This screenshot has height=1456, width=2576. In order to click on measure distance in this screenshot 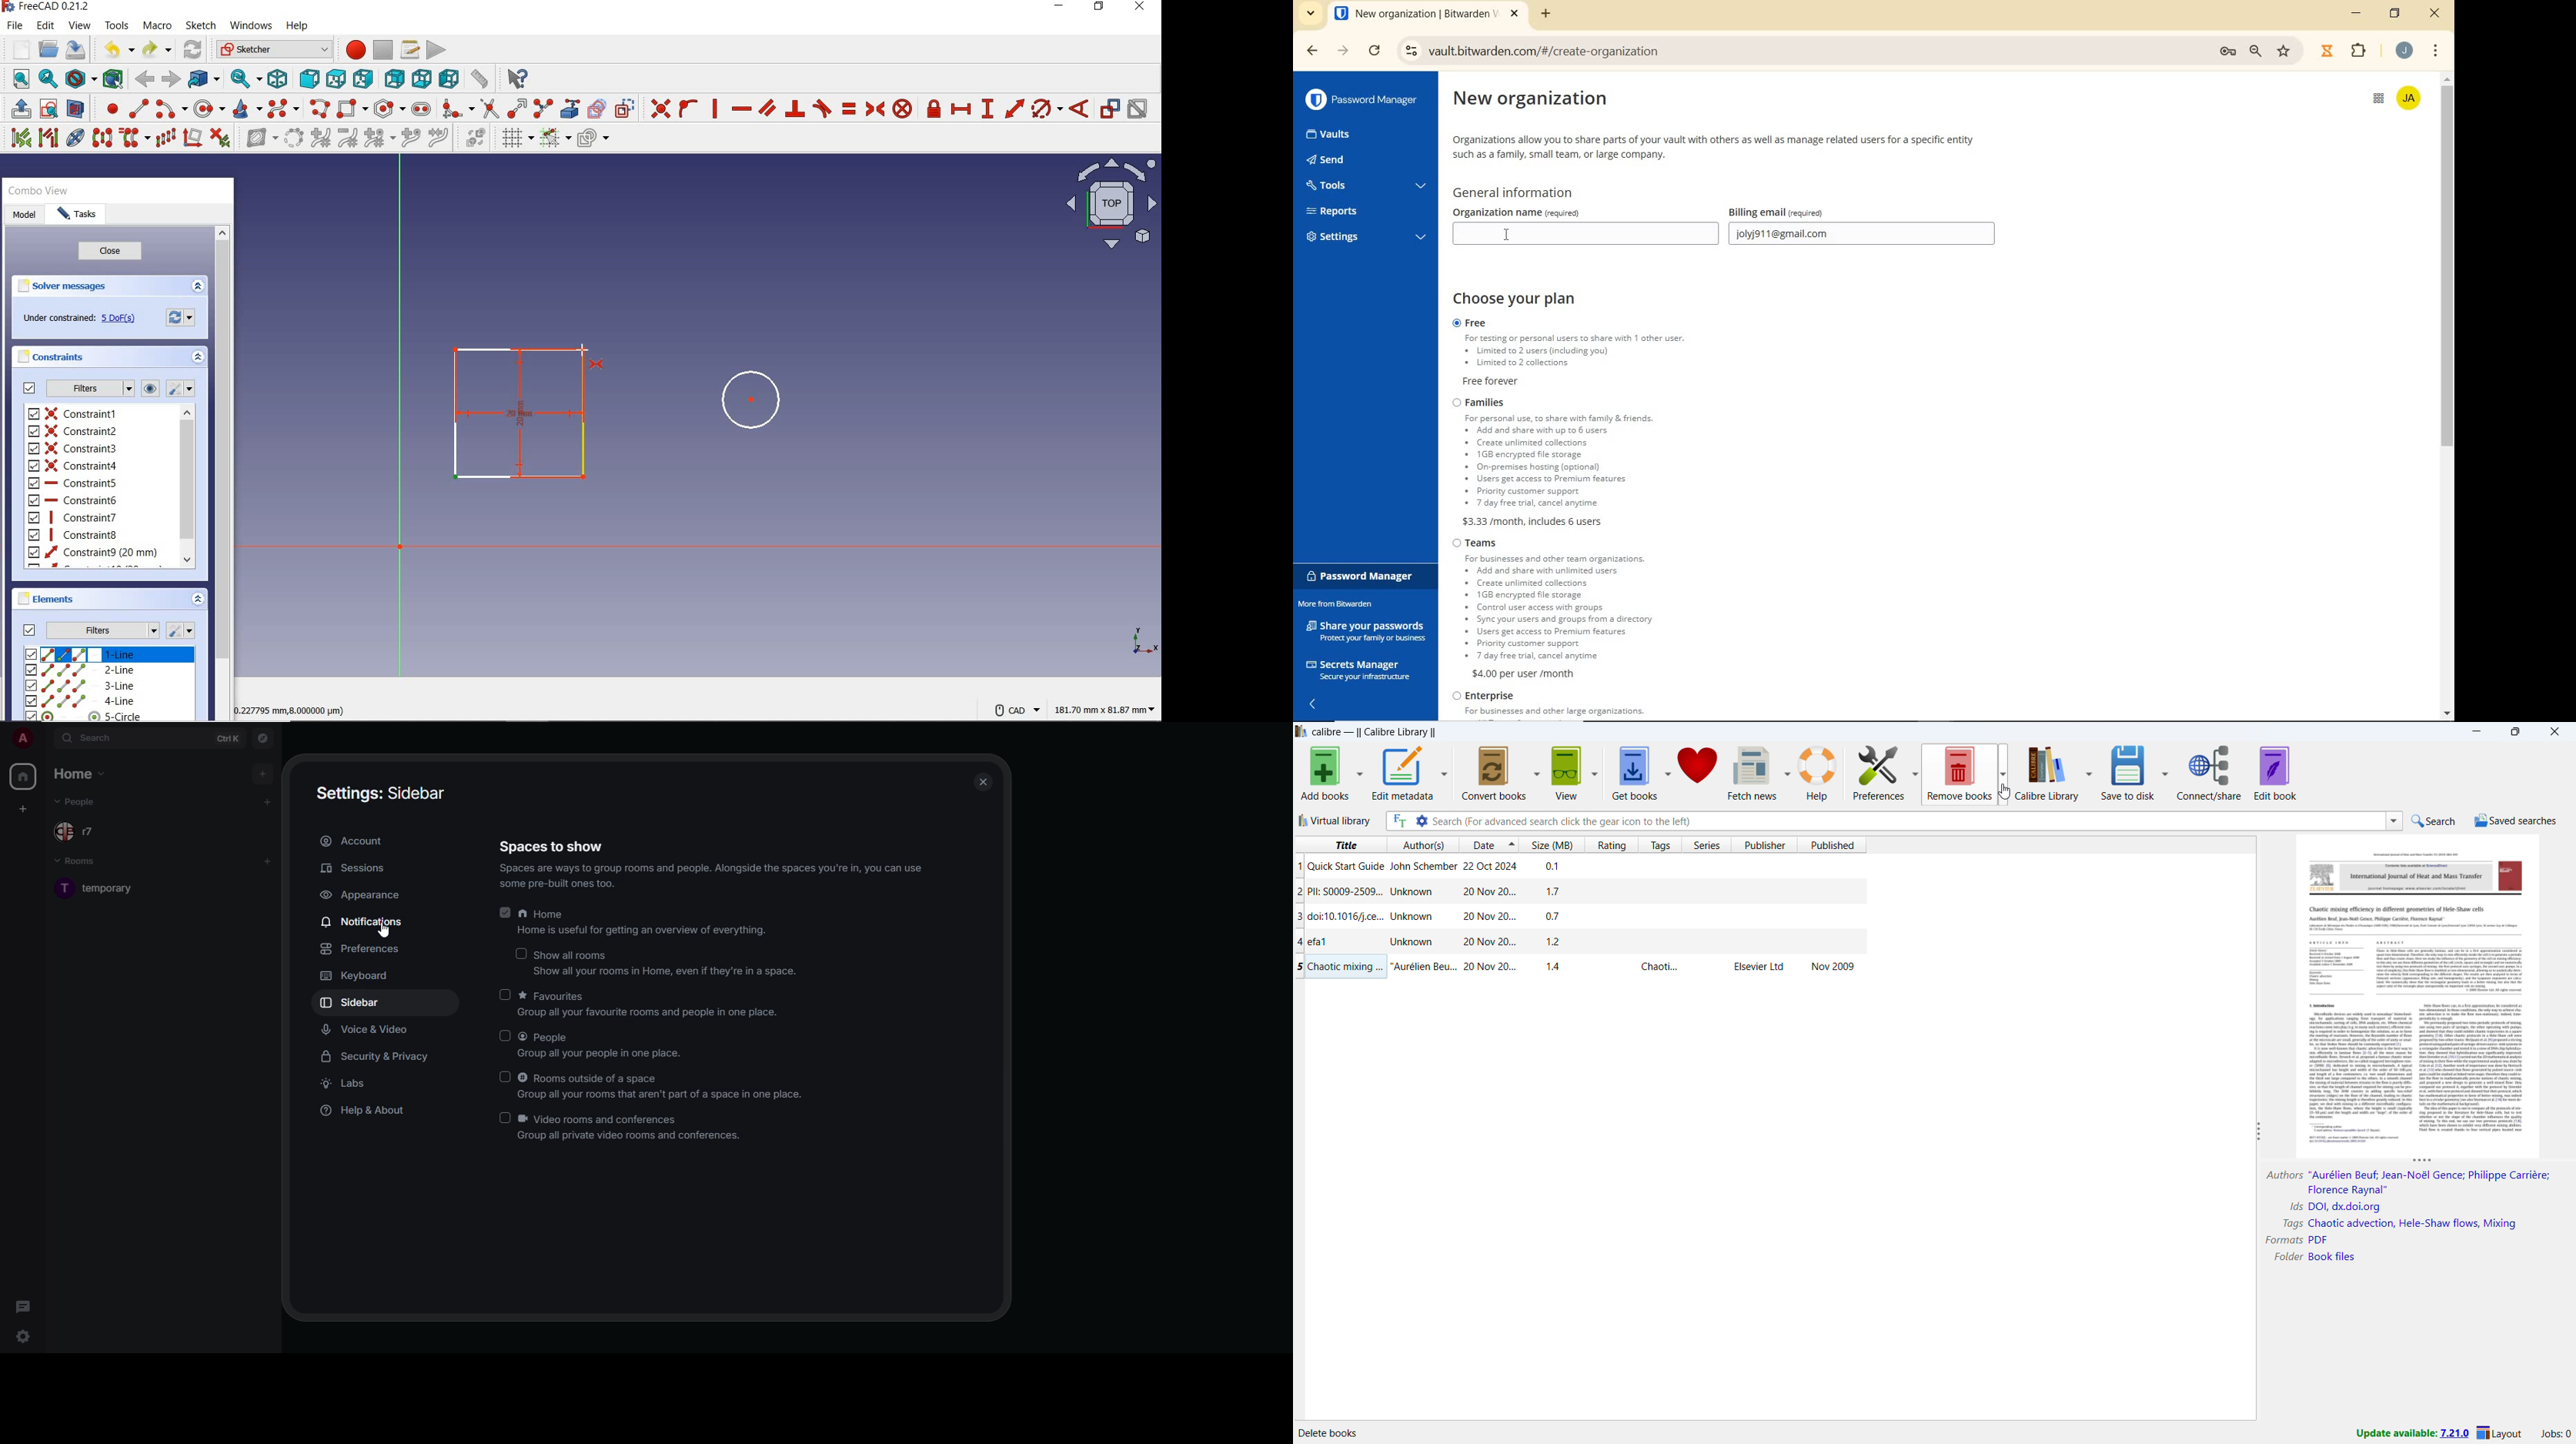, I will do `click(481, 78)`.